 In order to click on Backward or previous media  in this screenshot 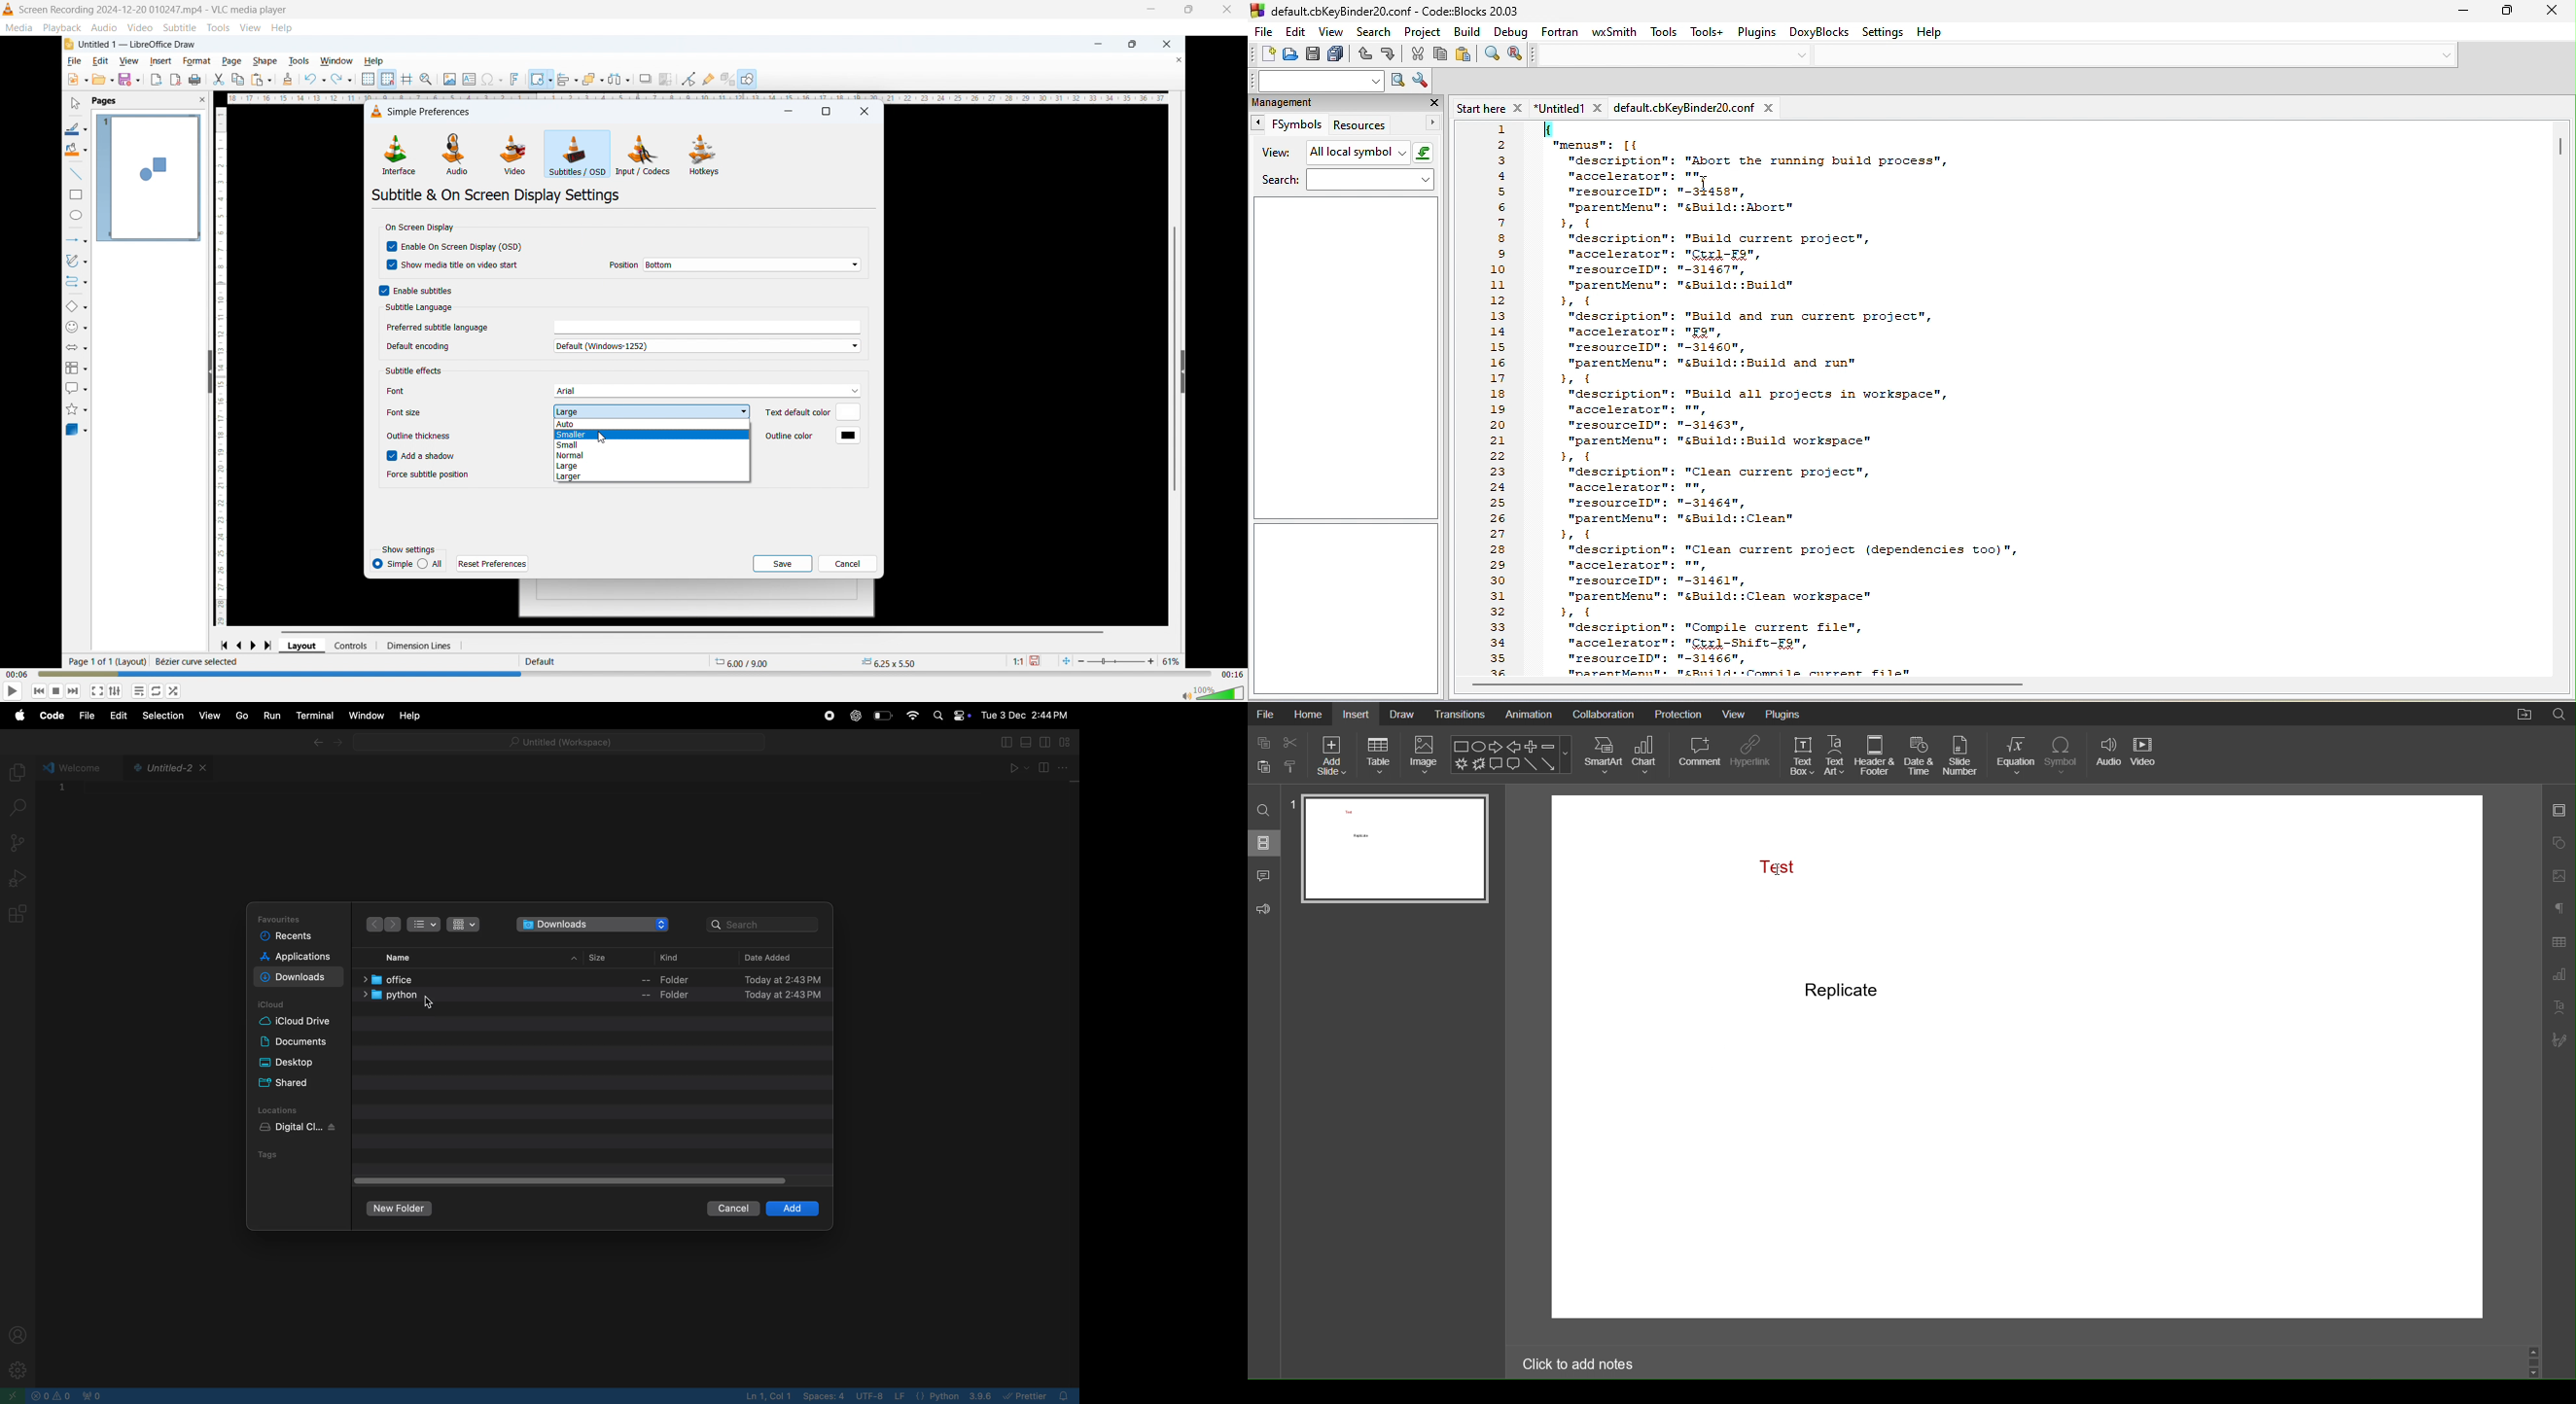, I will do `click(38, 691)`.